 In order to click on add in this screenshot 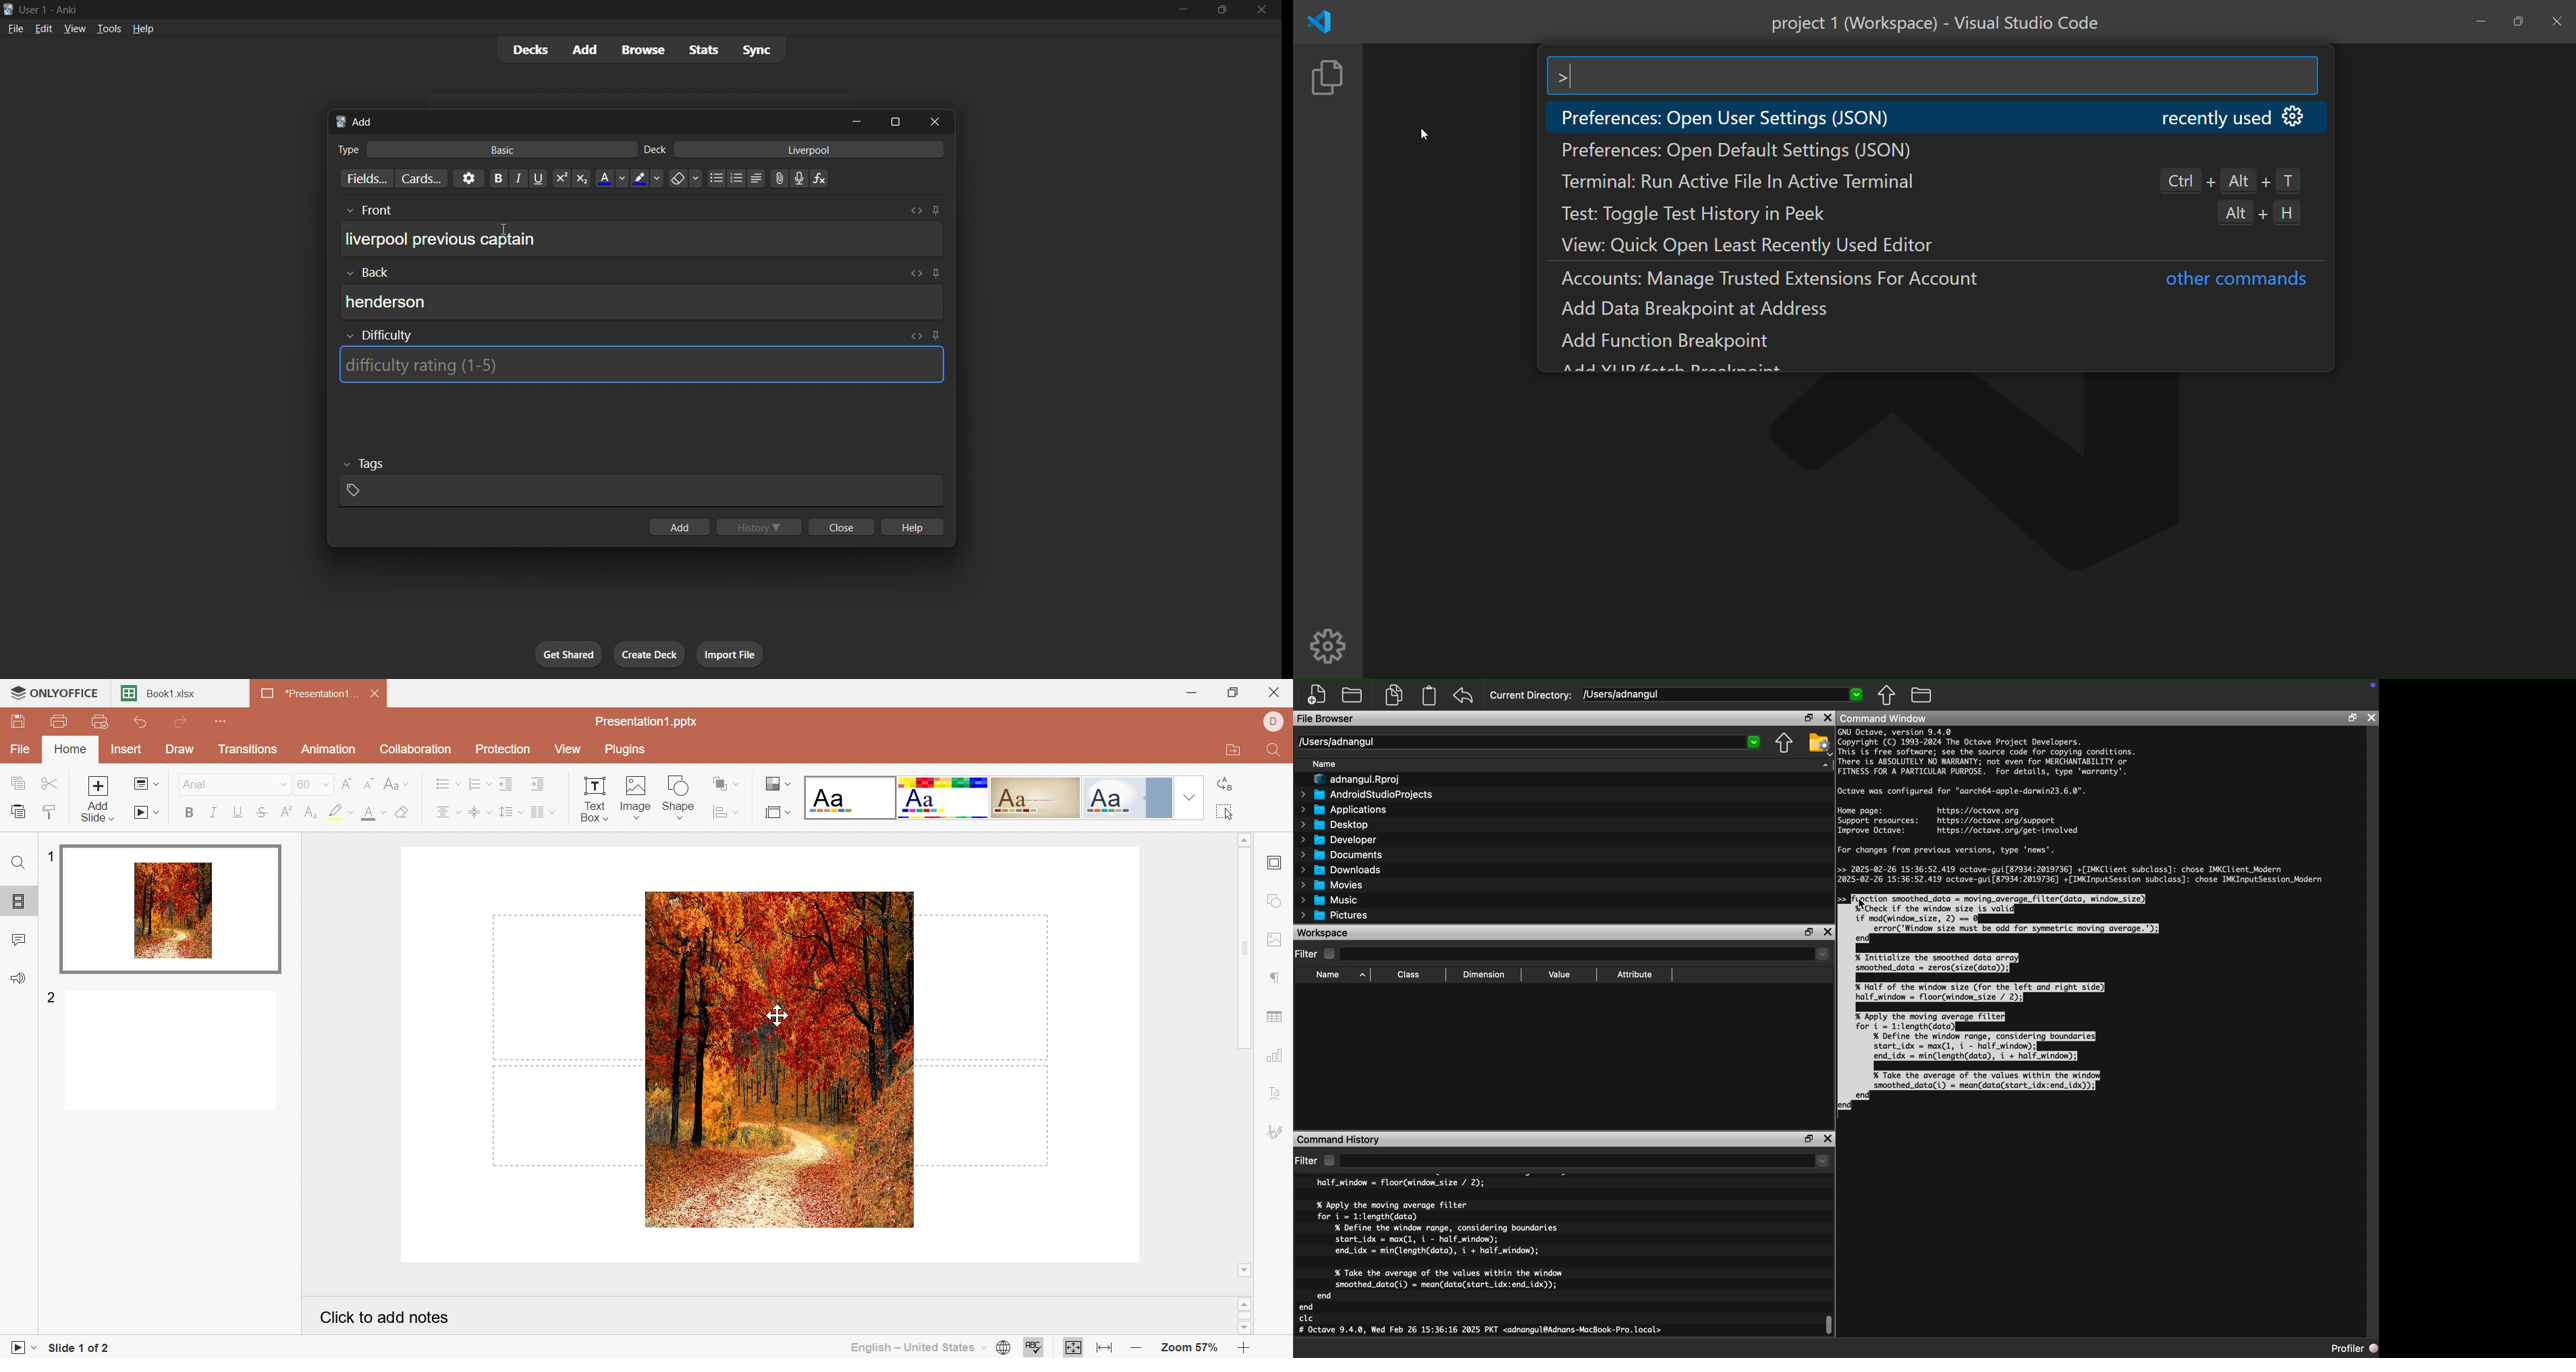, I will do `click(582, 49)`.